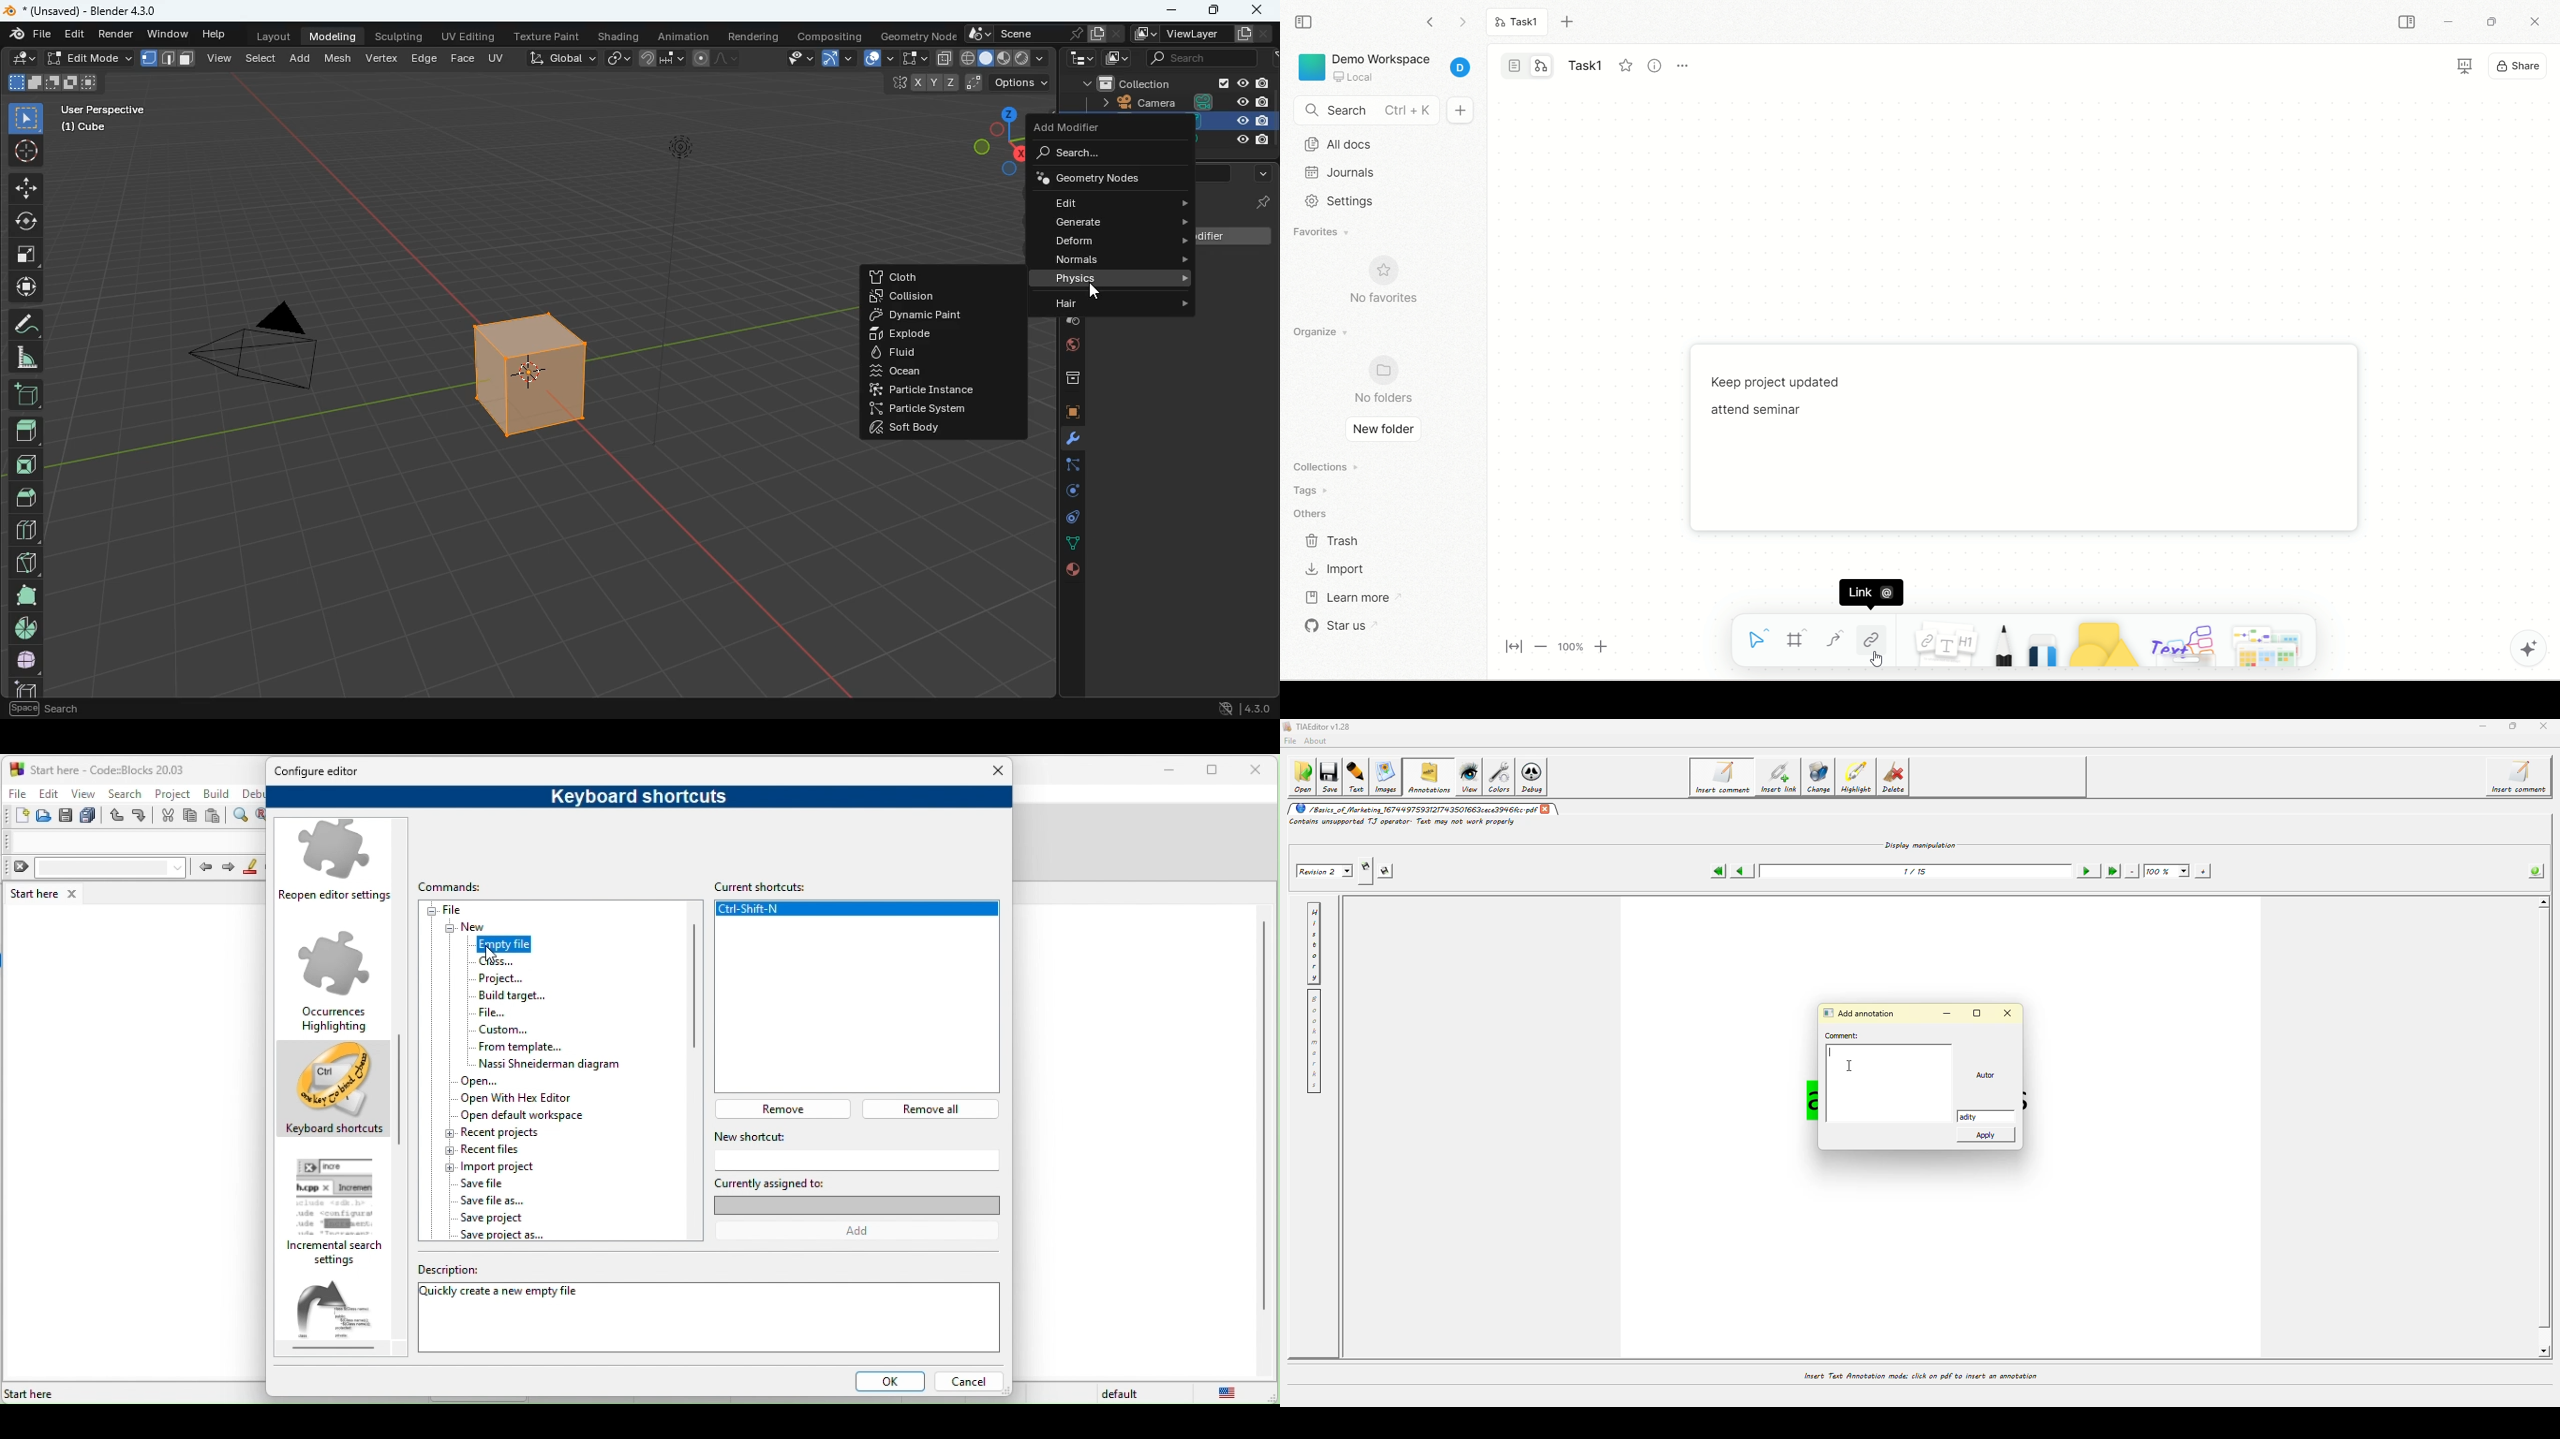 Image resolution: width=2576 pixels, height=1456 pixels. I want to click on go forward, so click(1461, 22).